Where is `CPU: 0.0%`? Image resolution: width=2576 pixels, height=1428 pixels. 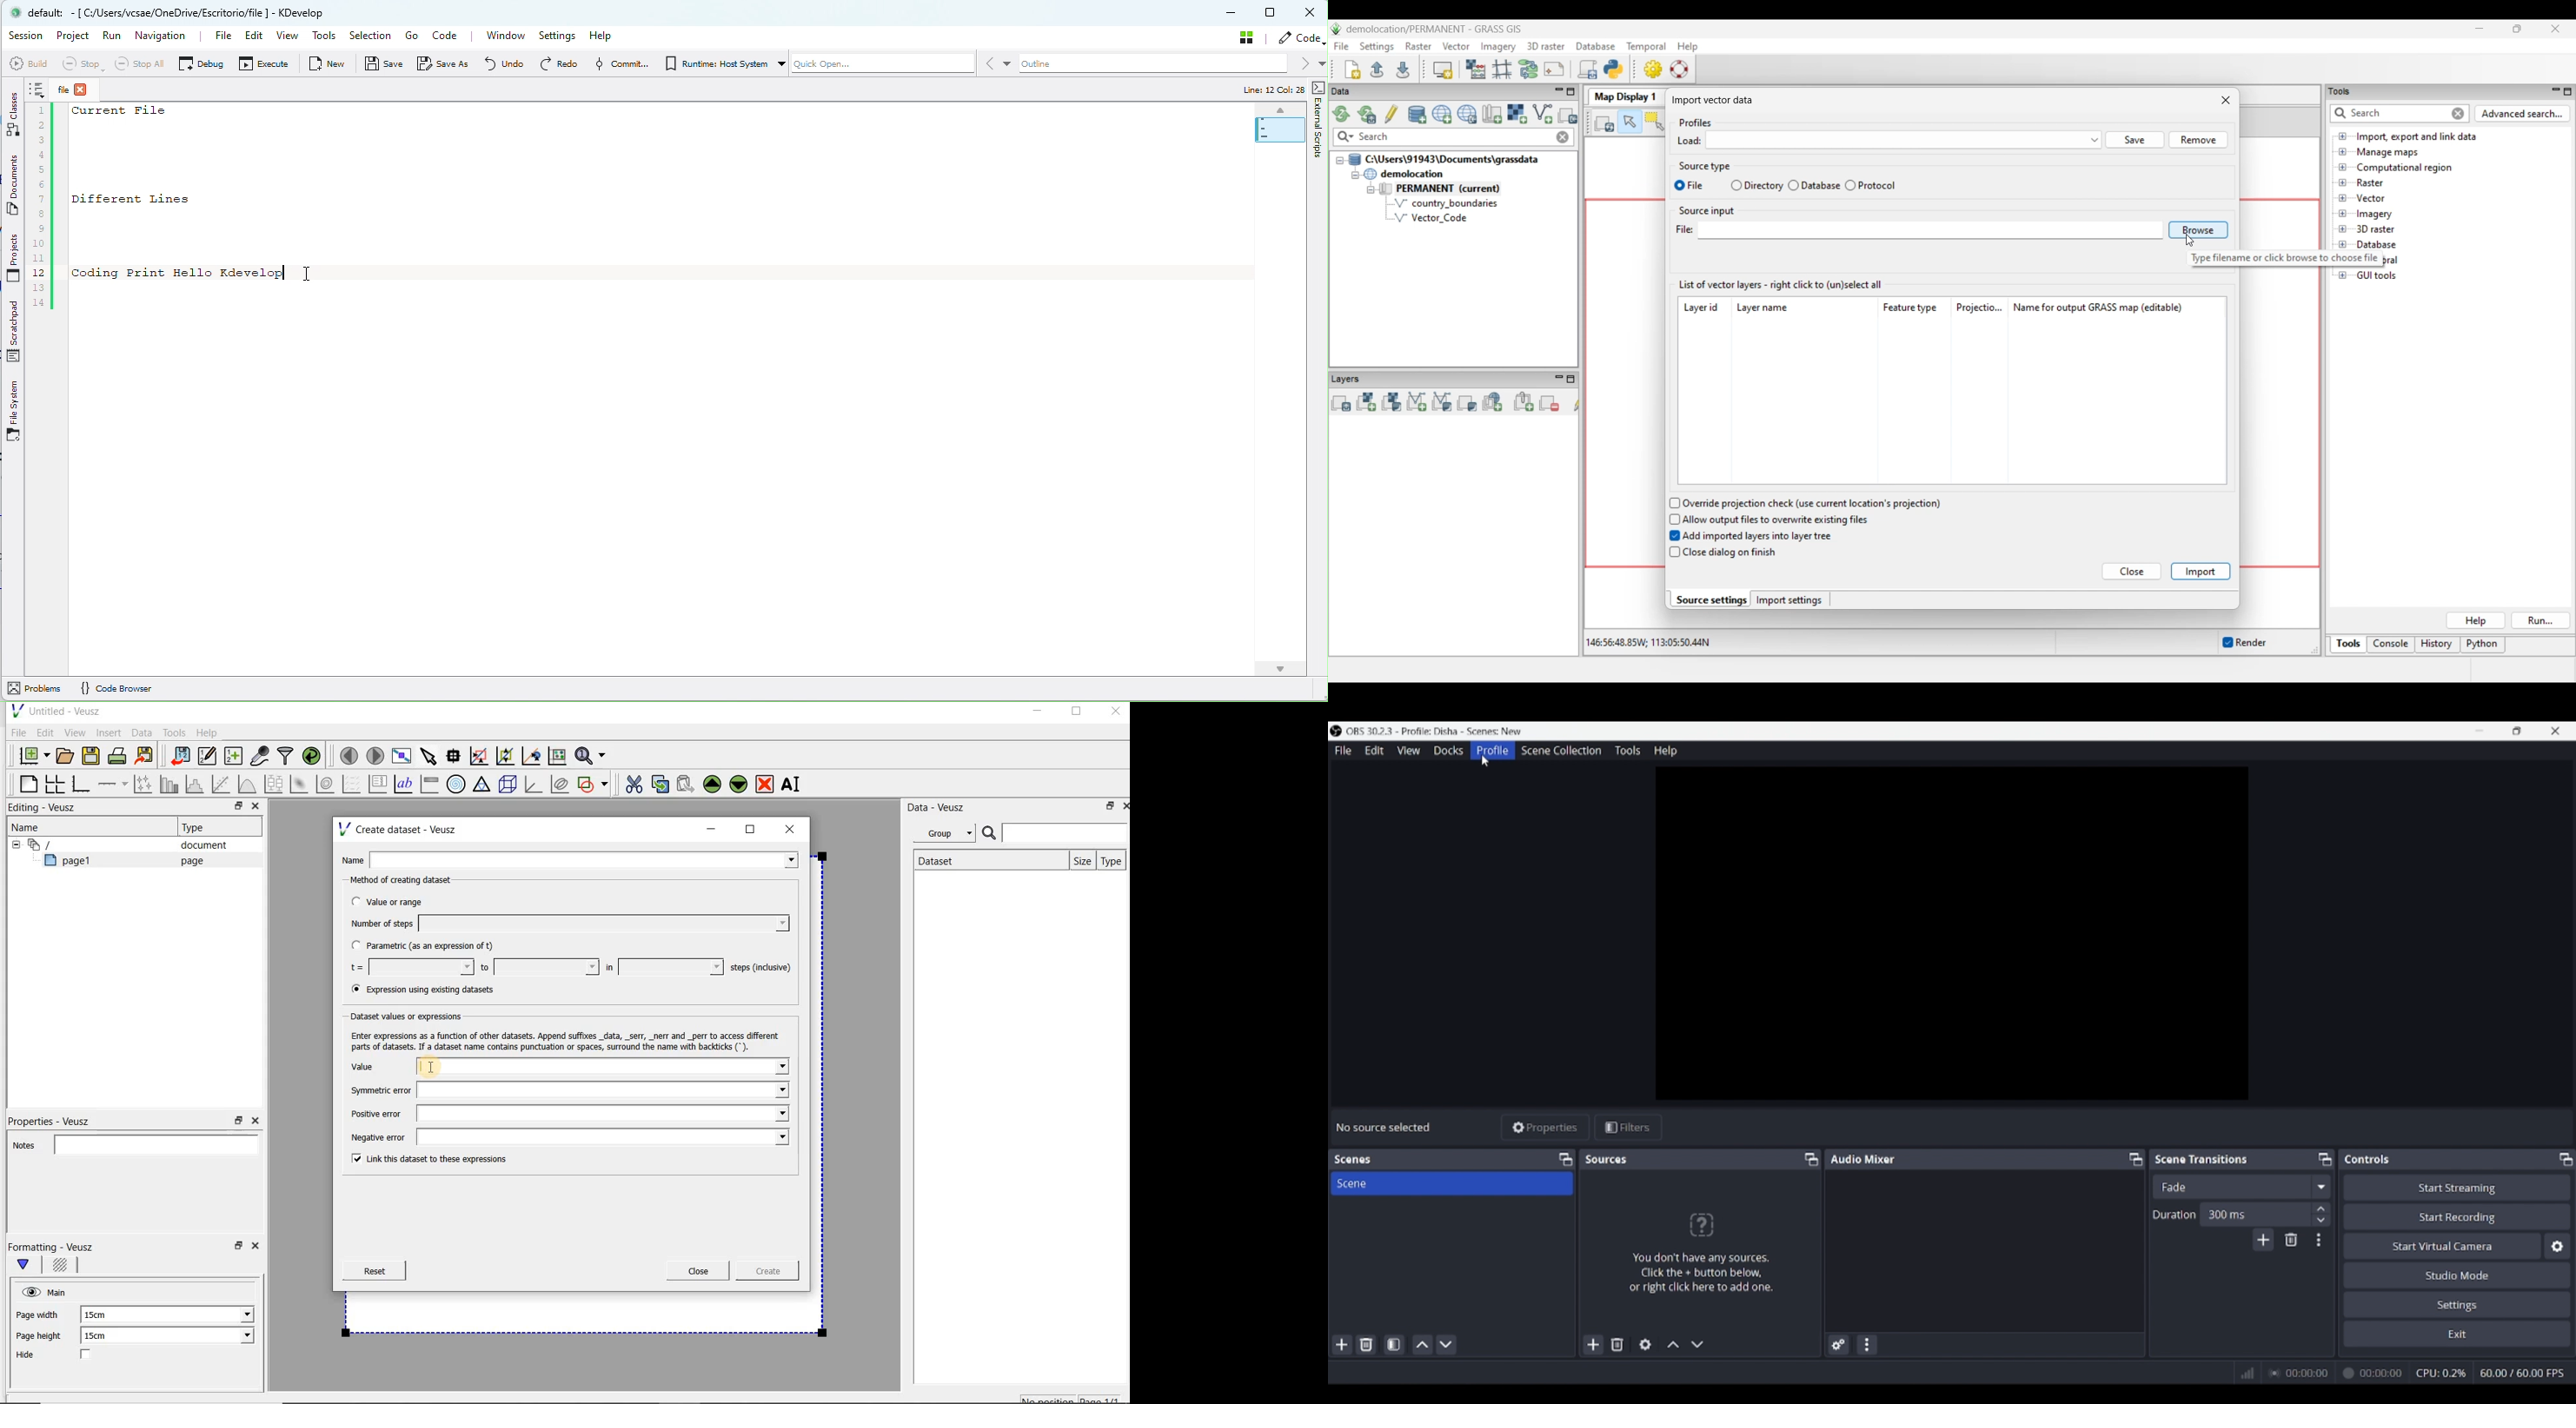
CPU: 0.0% is located at coordinates (2445, 1374).